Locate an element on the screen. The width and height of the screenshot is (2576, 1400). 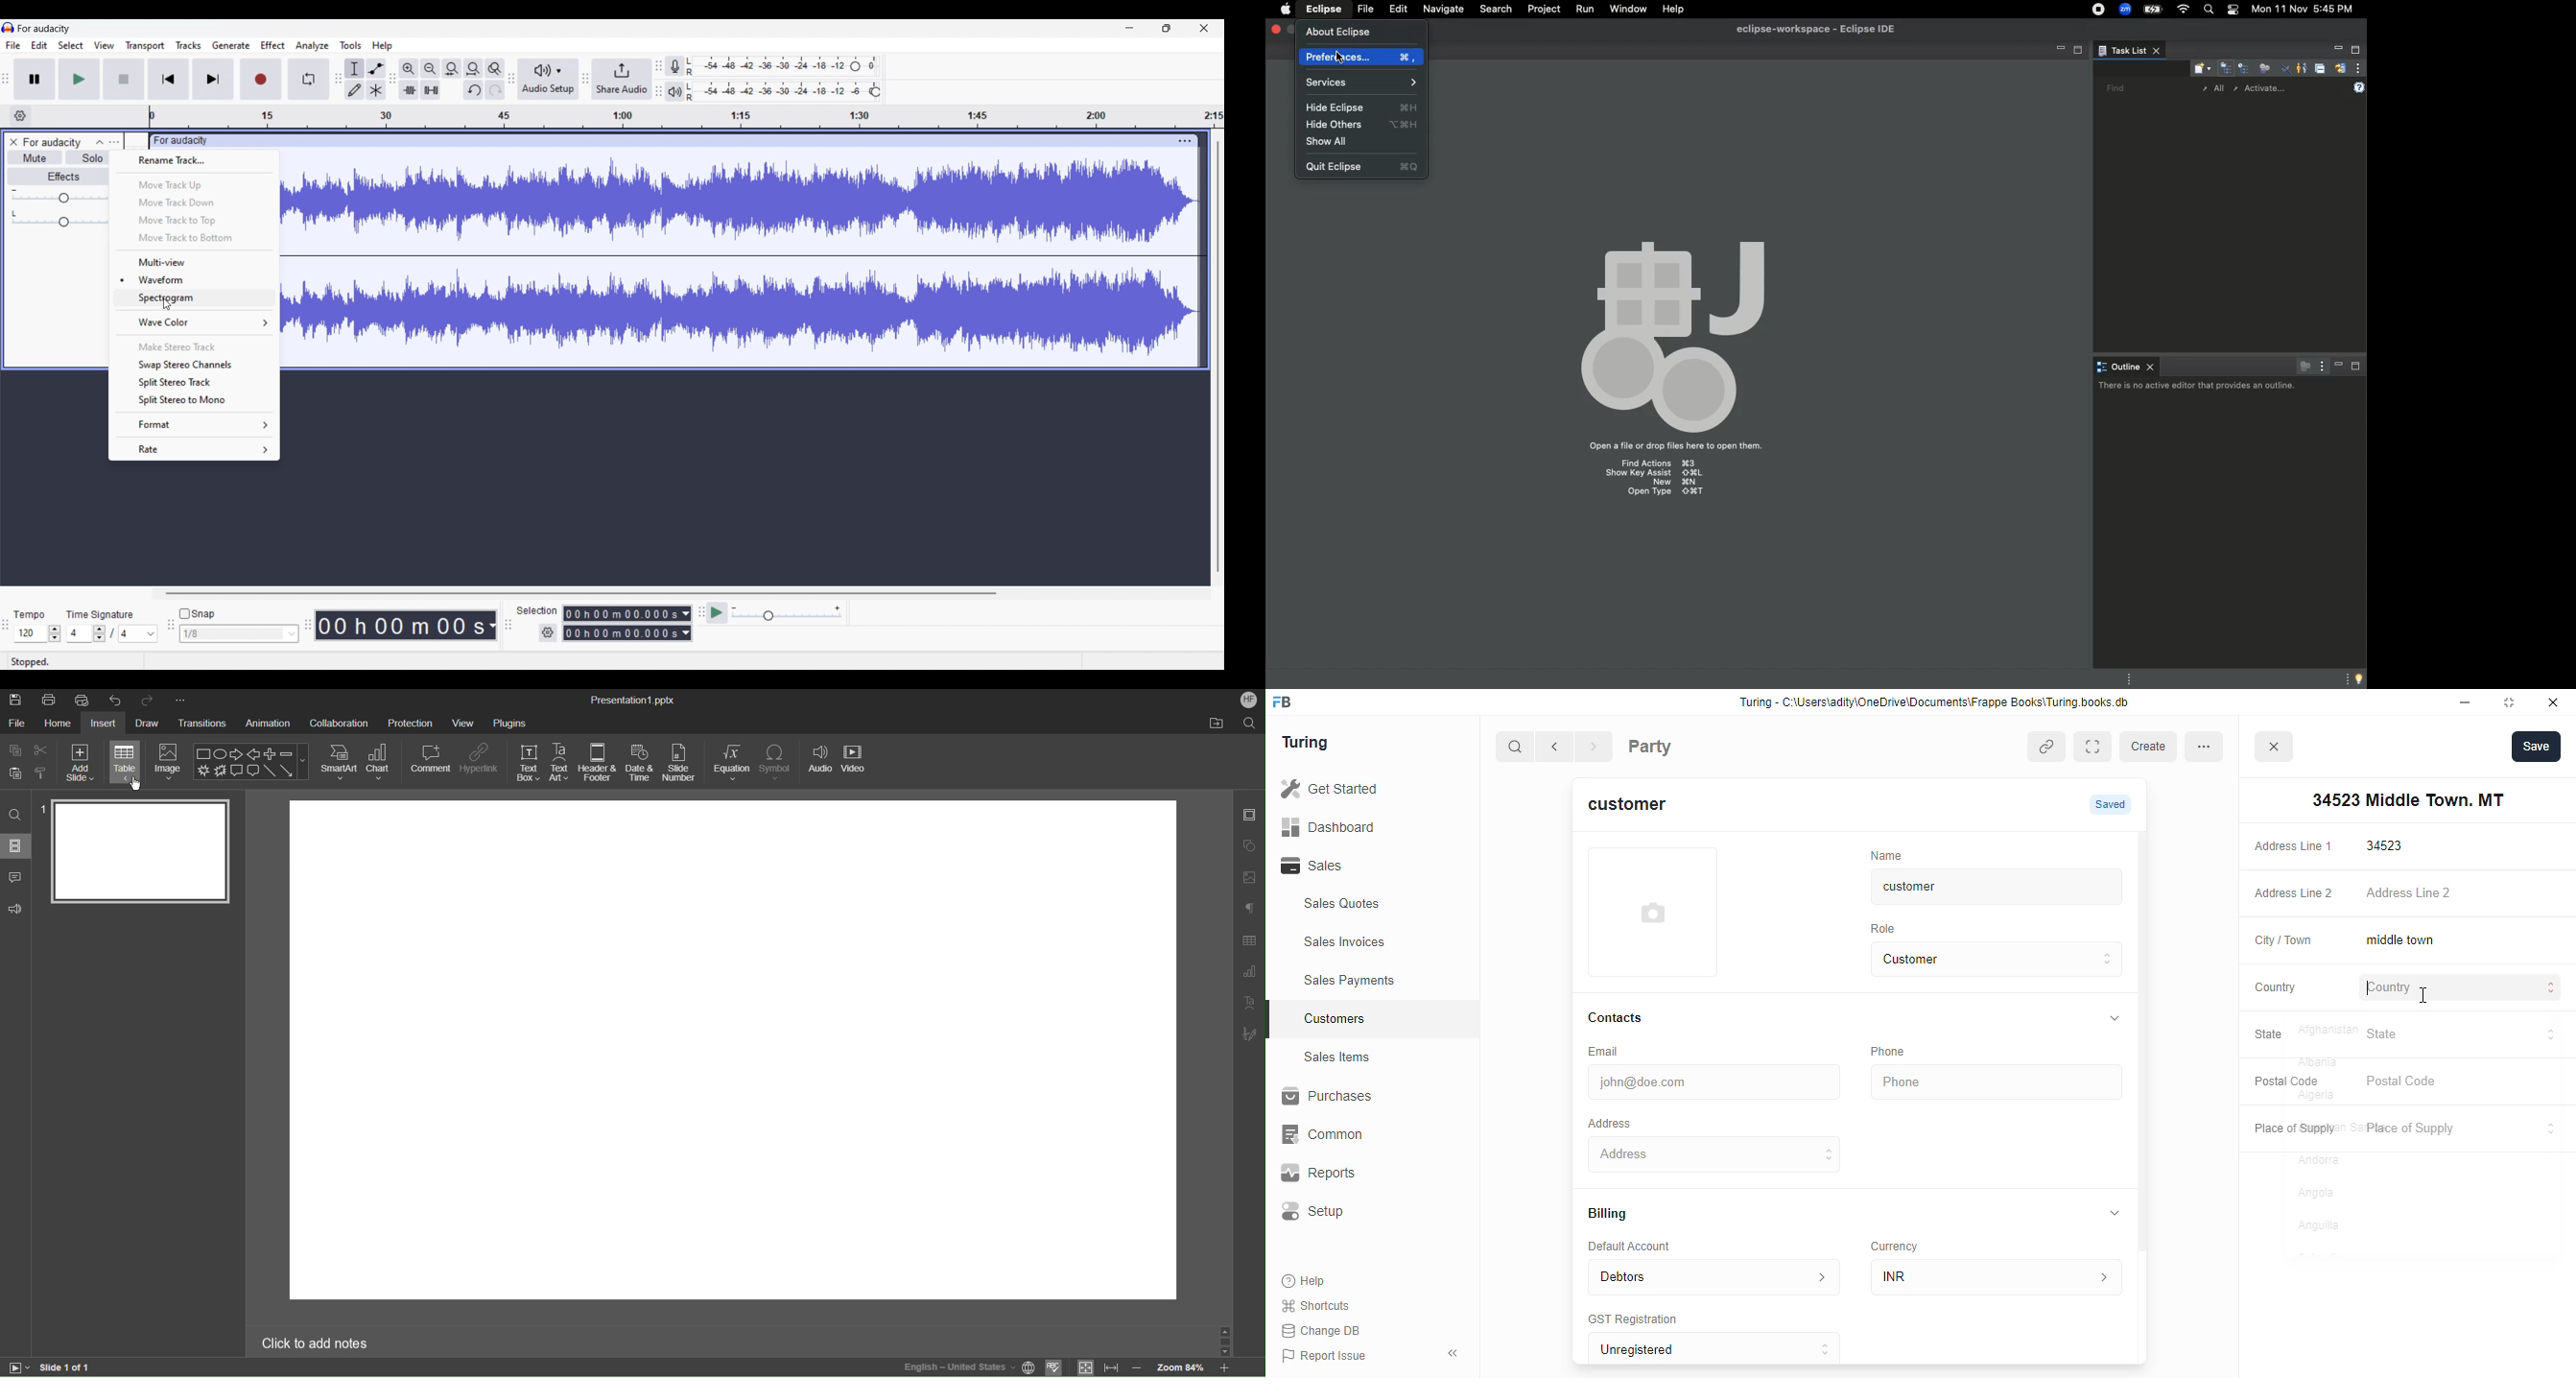
Enable looping is located at coordinates (309, 79).